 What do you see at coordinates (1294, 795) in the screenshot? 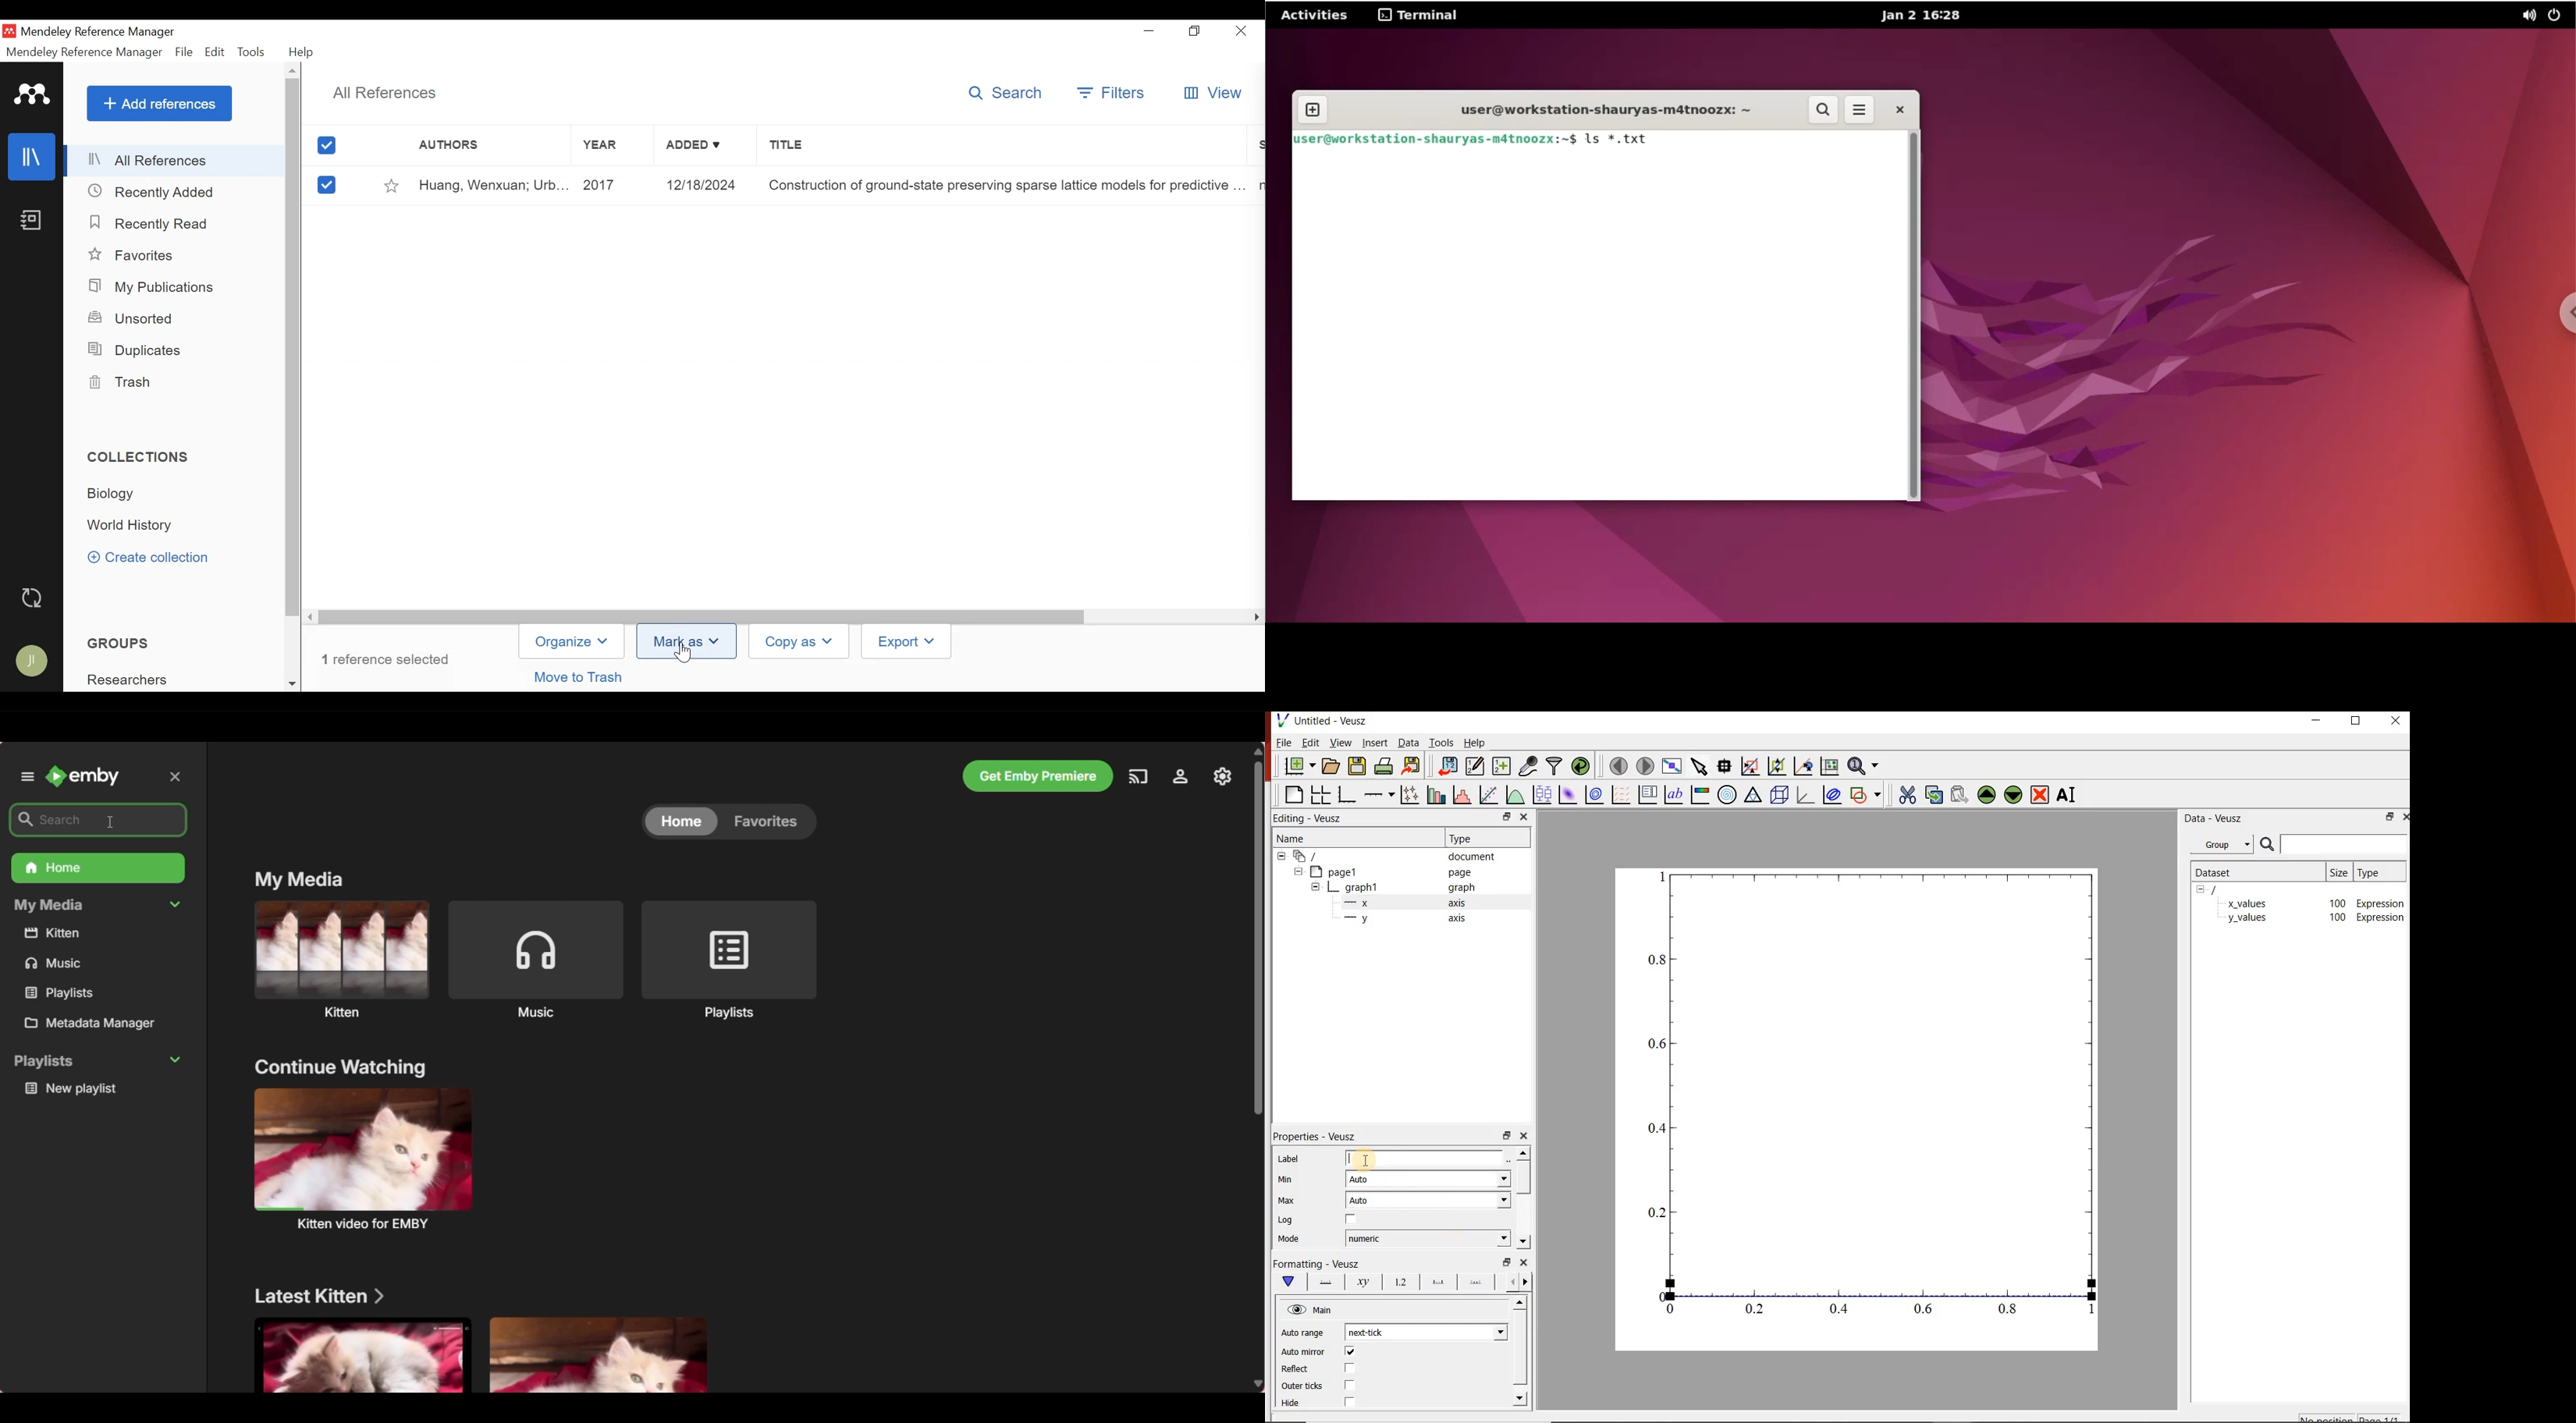
I see `blank page` at bounding box center [1294, 795].